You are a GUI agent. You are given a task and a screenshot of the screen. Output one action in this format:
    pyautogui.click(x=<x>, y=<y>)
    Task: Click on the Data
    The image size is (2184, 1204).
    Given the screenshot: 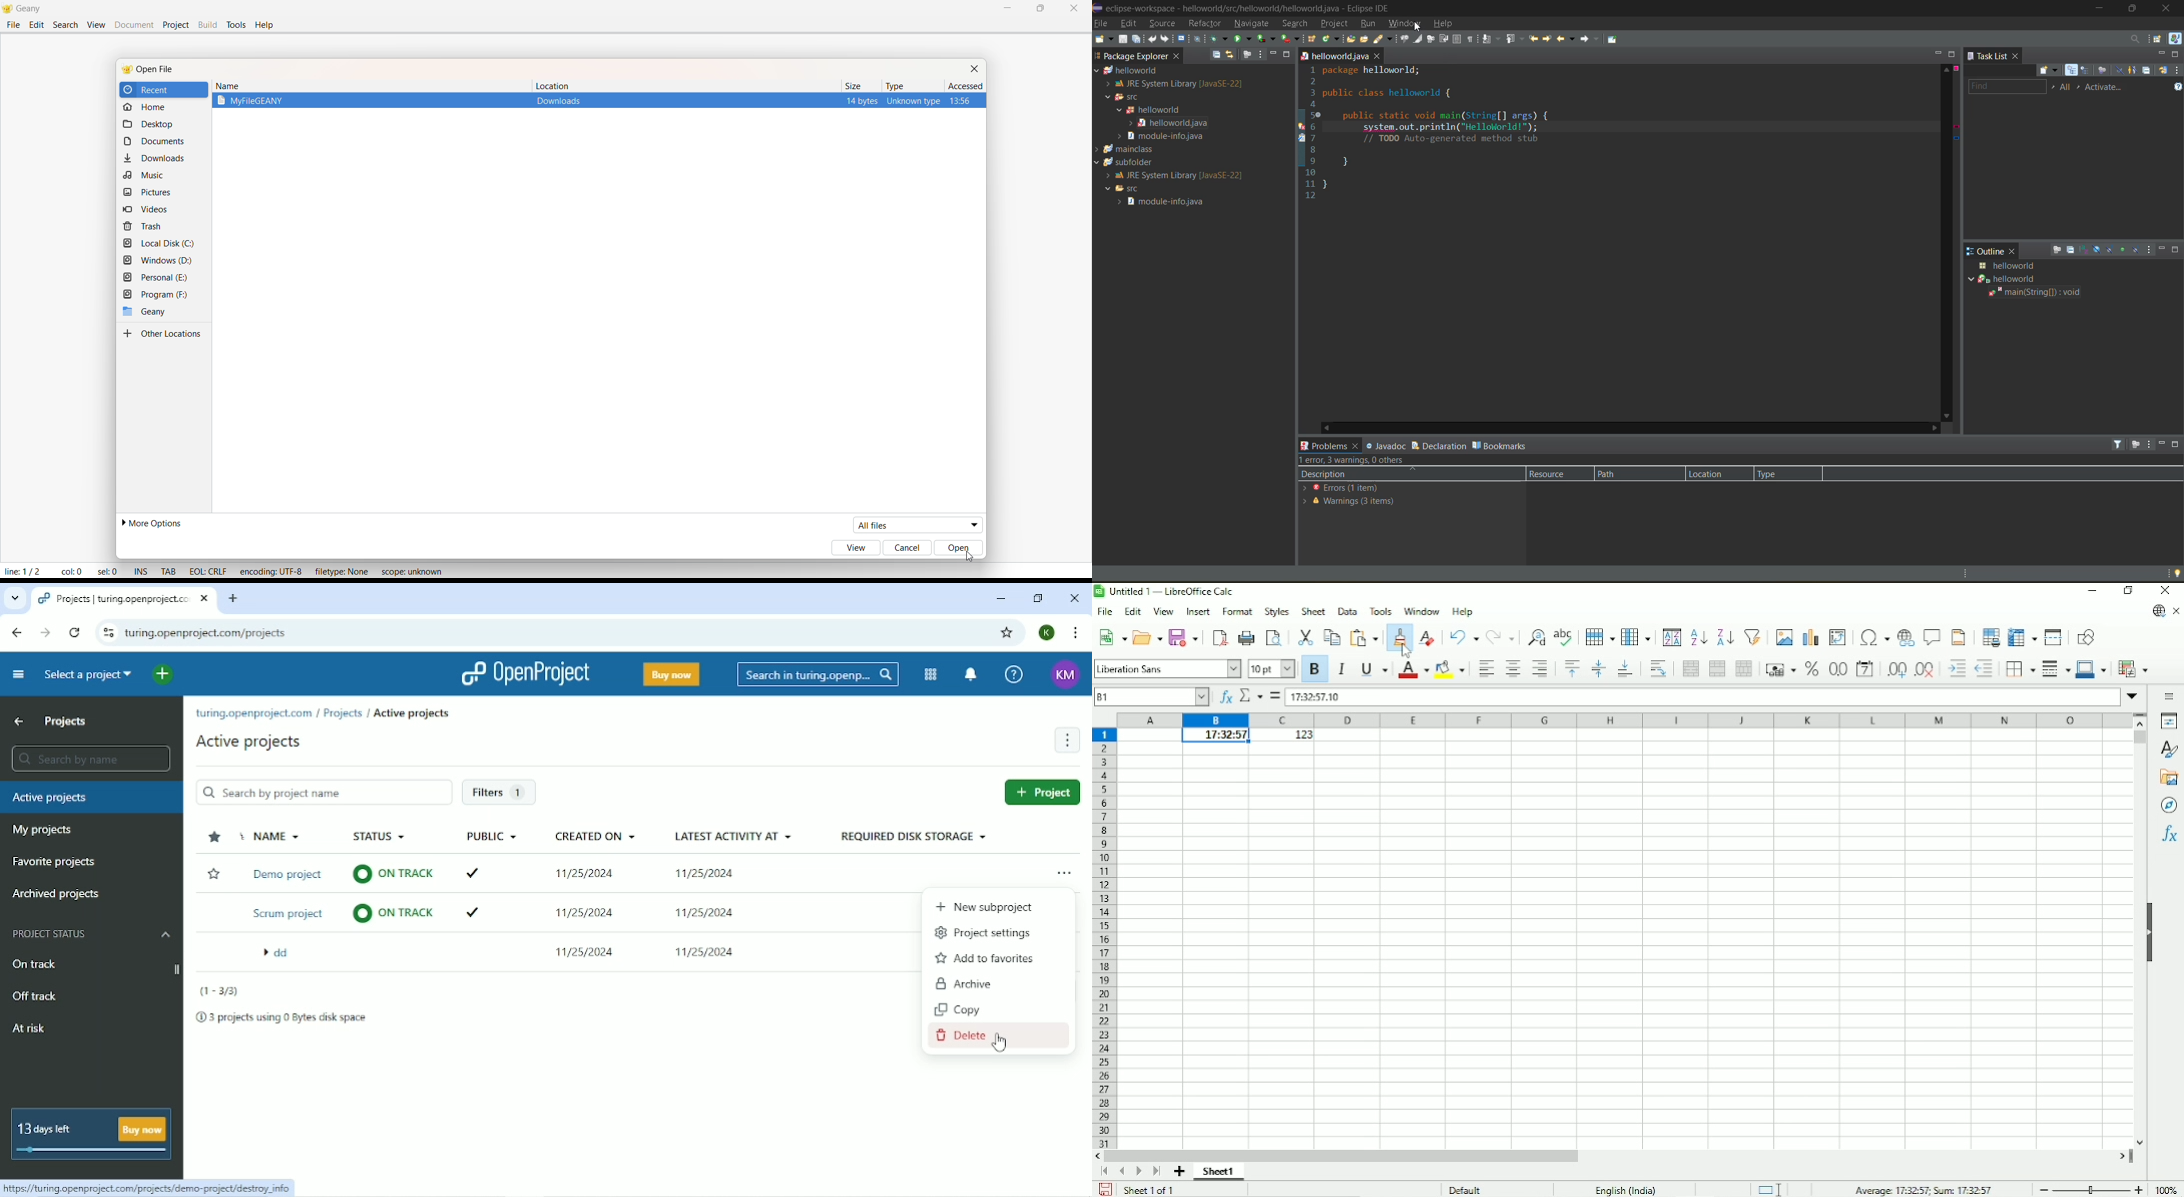 What is the action you would take?
    pyautogui.click(x=1347, y=611)
    